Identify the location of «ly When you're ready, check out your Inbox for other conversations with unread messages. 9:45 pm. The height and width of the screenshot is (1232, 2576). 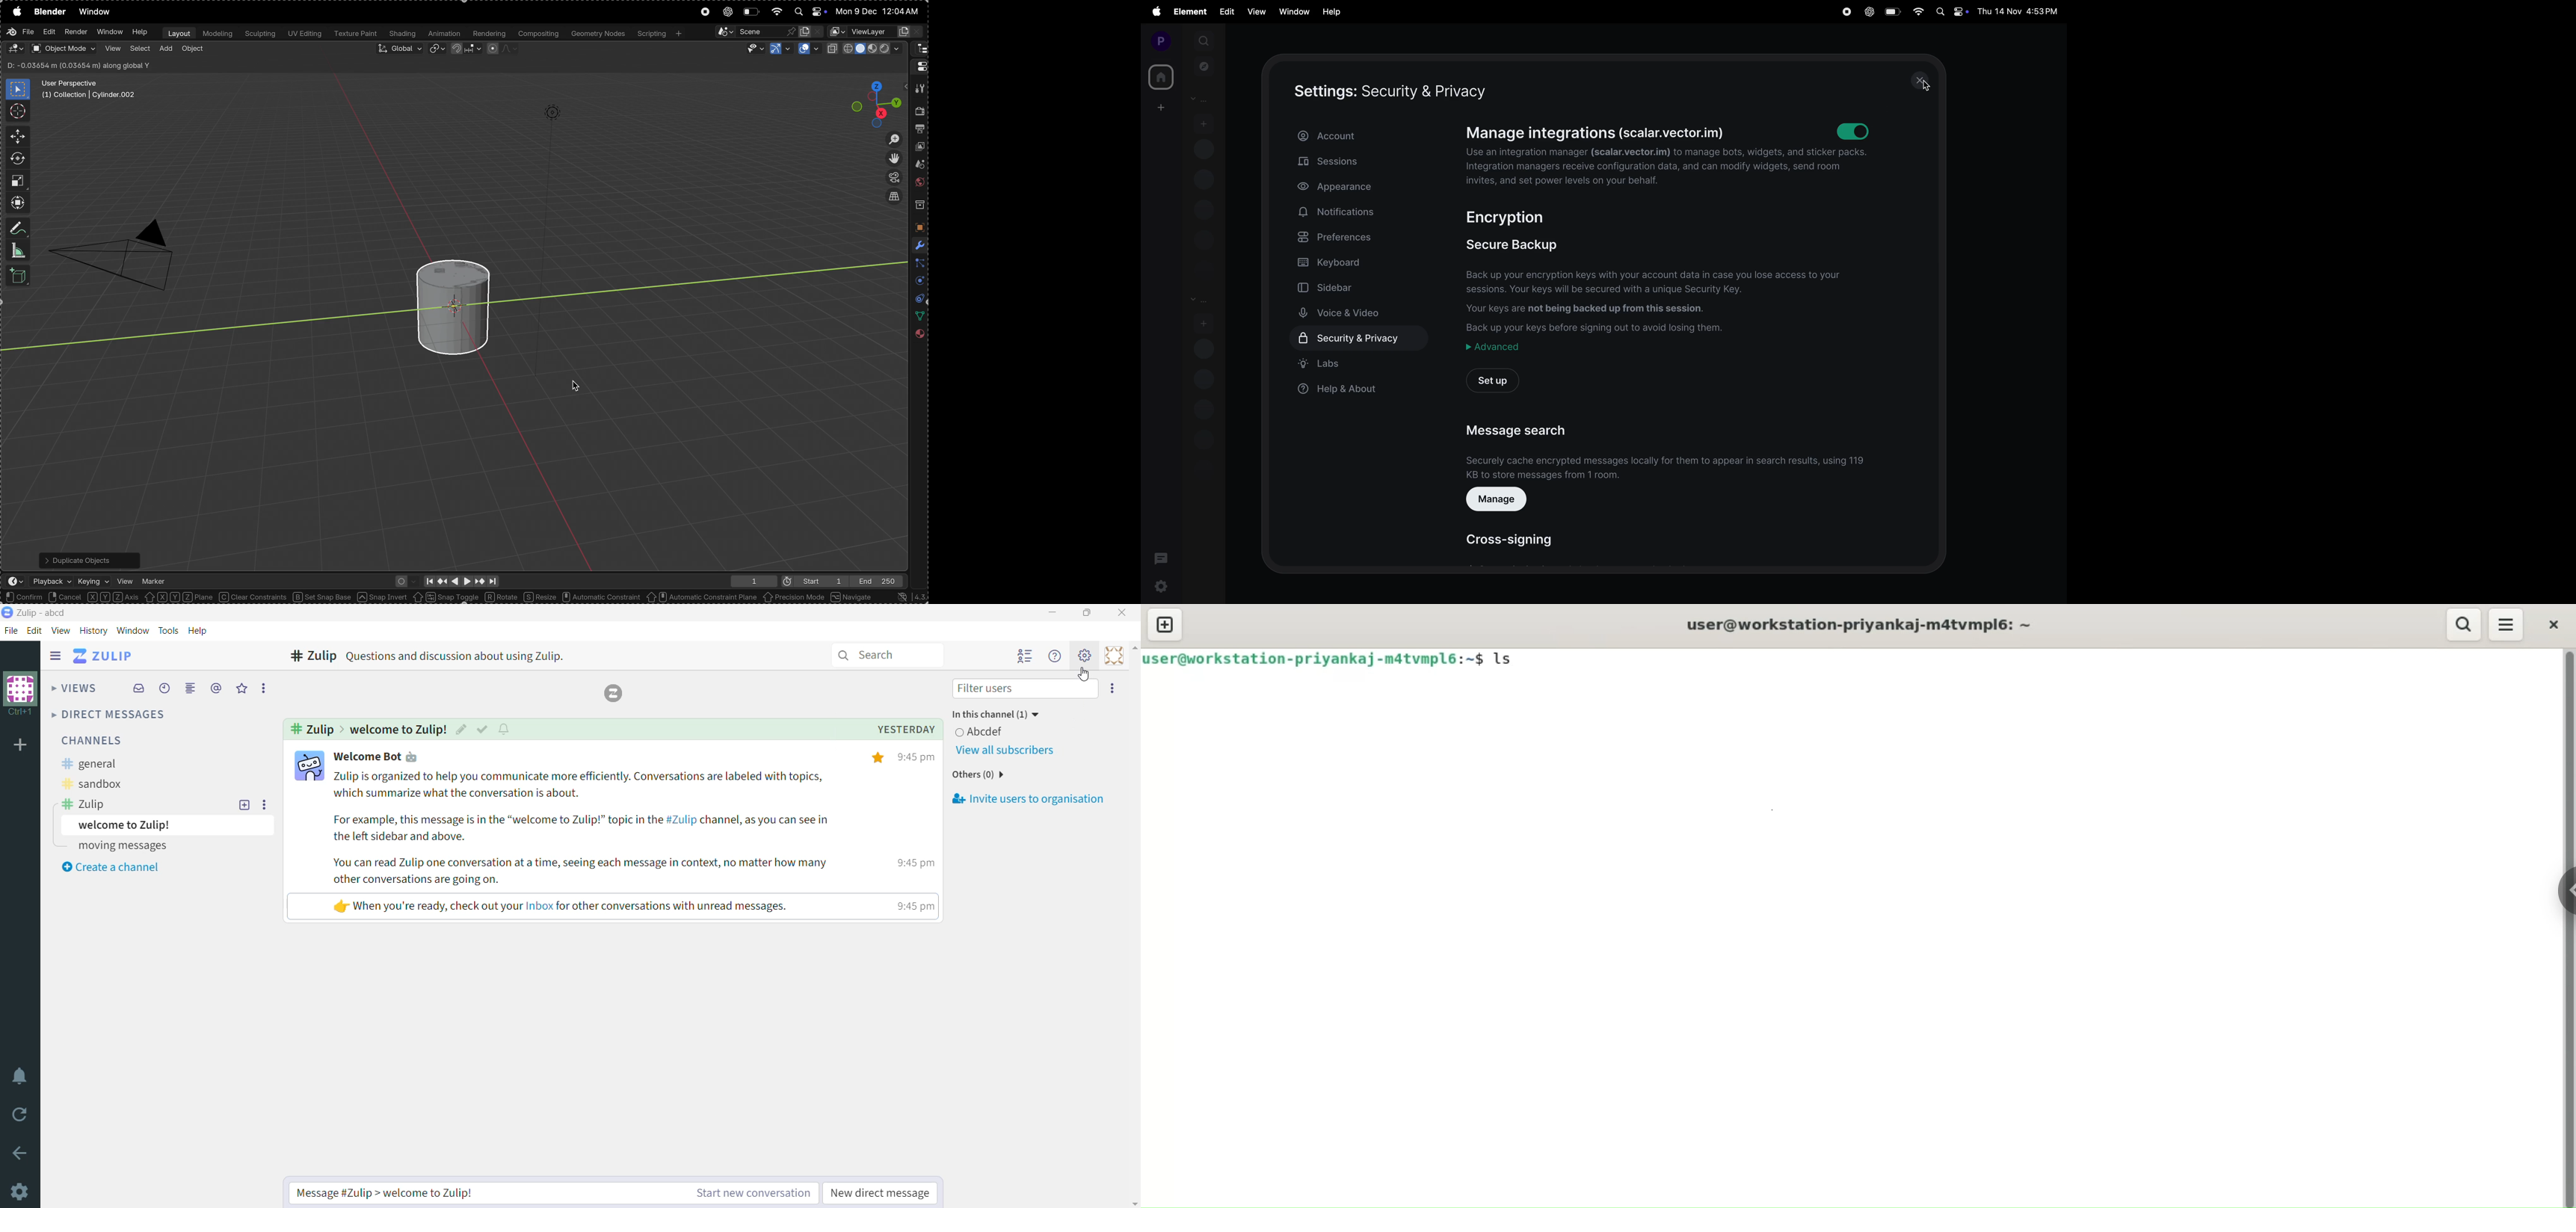
(551, 907).